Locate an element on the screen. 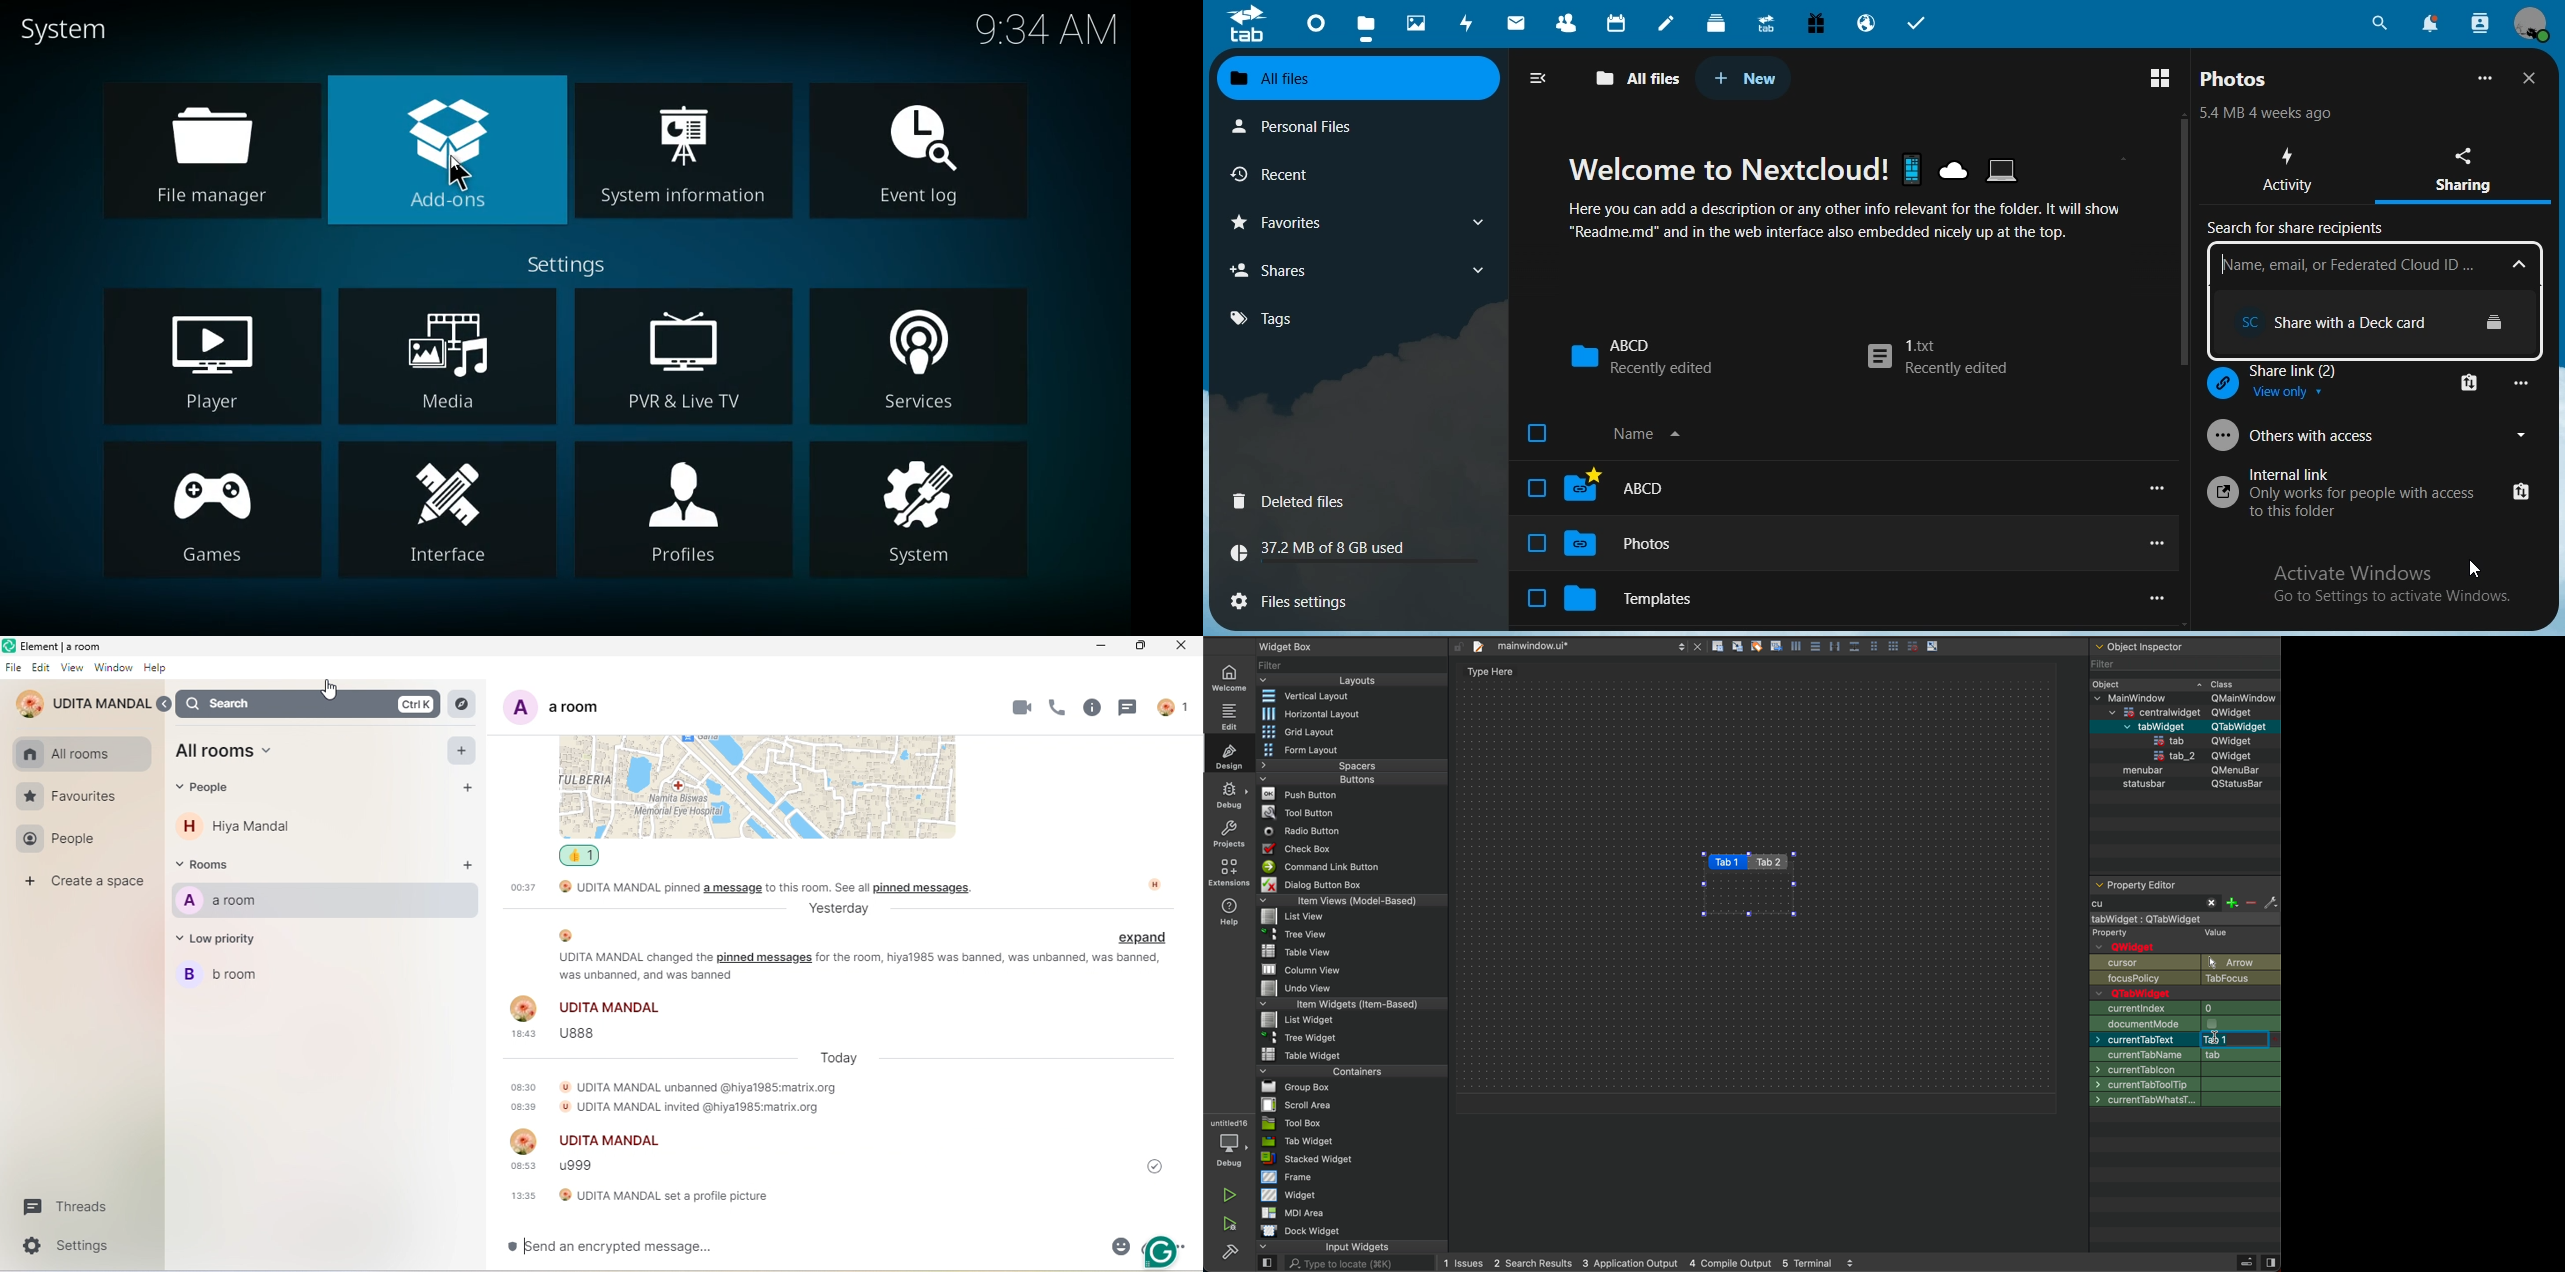 The width and height of the screenshot is (2576, 1288). upgrade is located at coordinates (1770, 26).